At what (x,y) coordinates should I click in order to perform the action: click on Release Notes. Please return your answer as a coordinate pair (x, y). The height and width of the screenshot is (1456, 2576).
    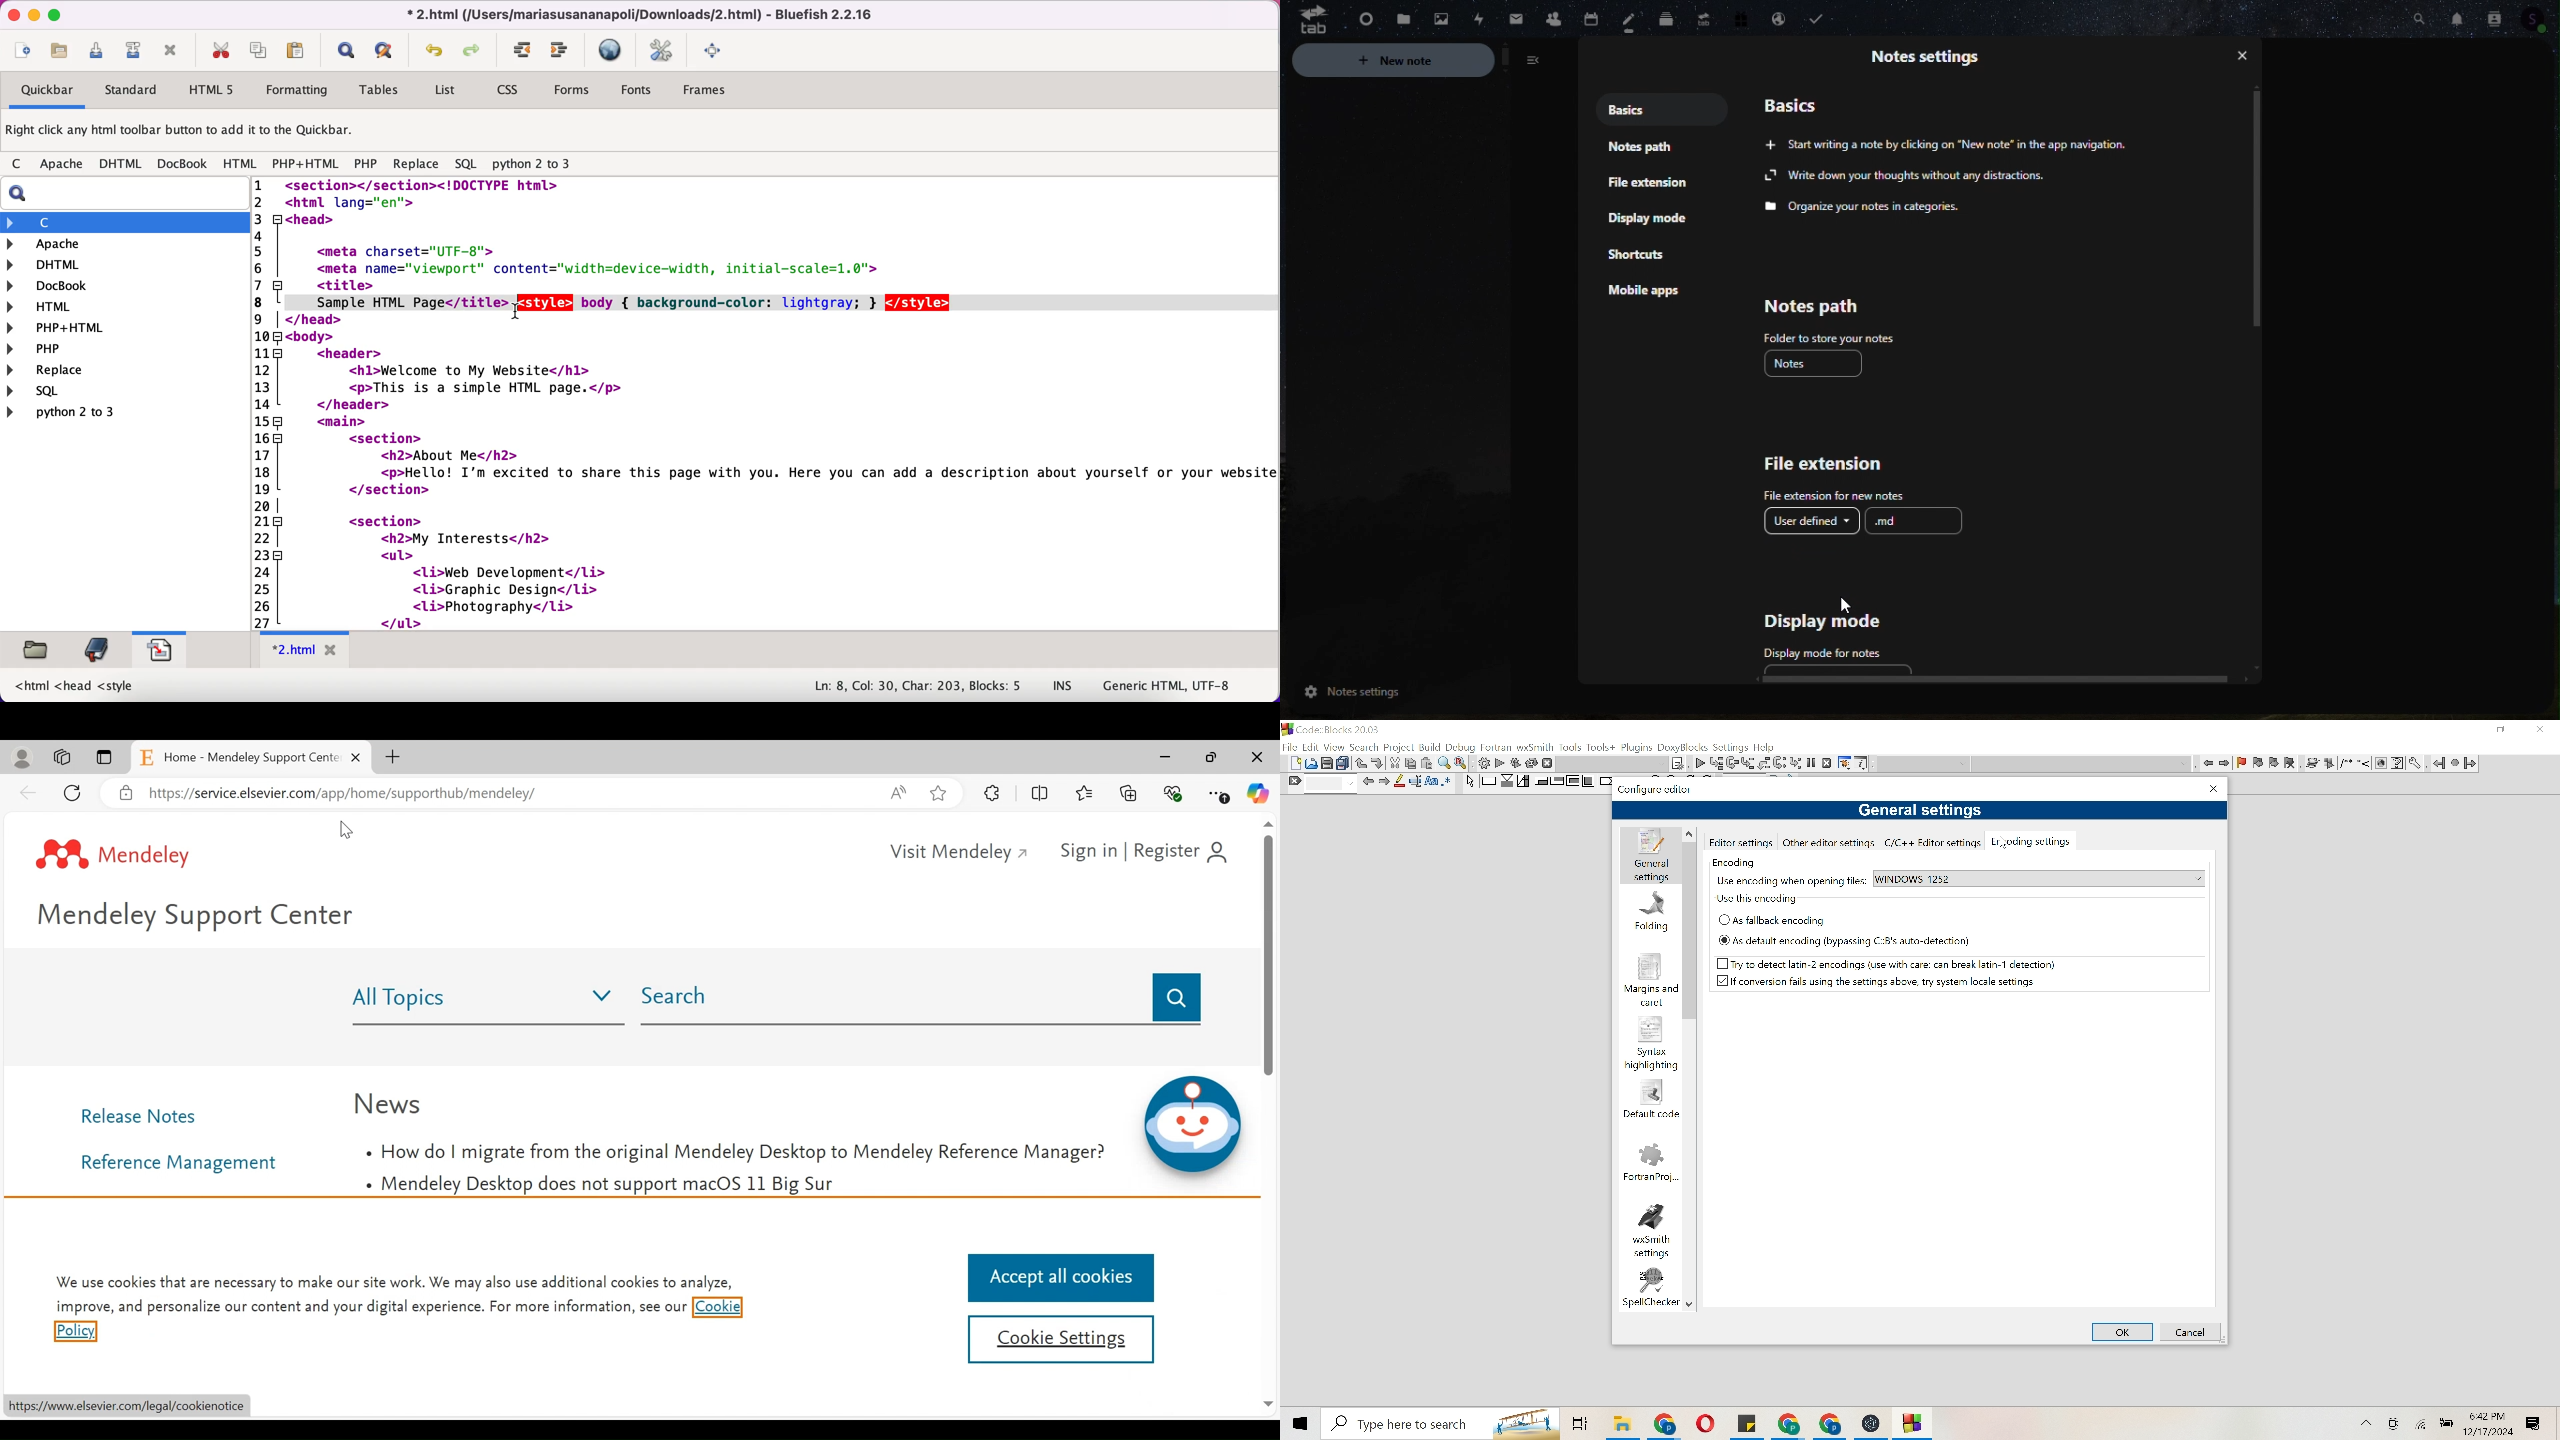
    Looking at the image, I should click on (145, 1115).